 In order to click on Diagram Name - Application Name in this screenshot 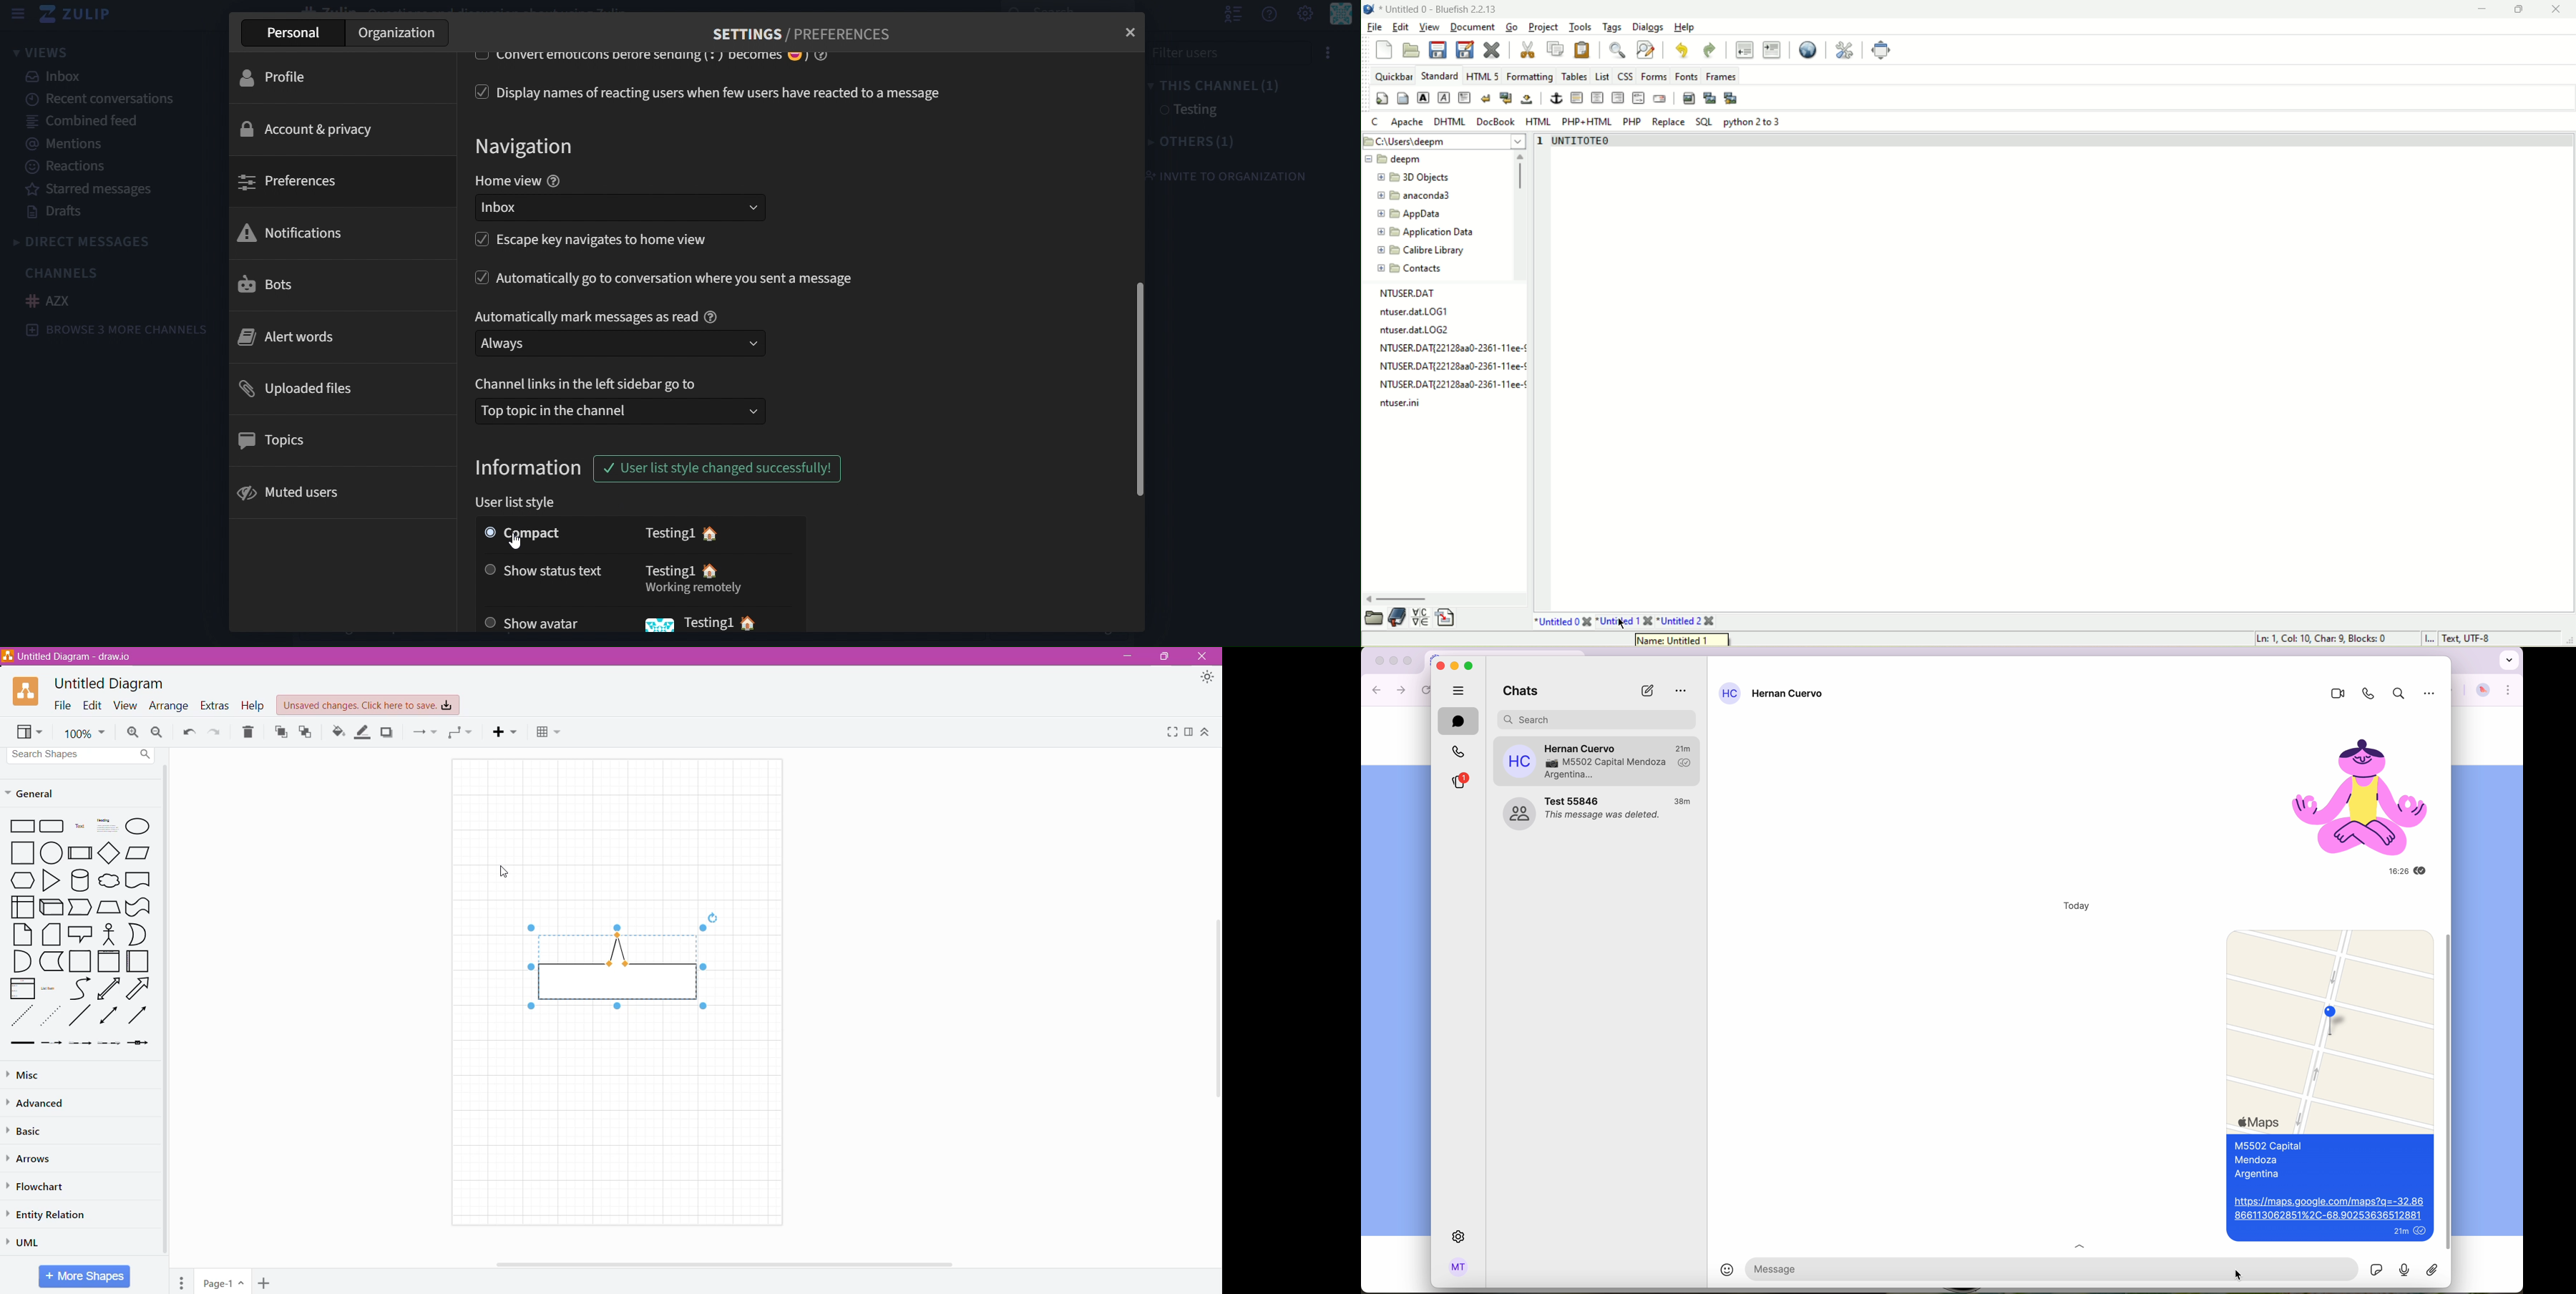, I will do `click(69, 656)`.